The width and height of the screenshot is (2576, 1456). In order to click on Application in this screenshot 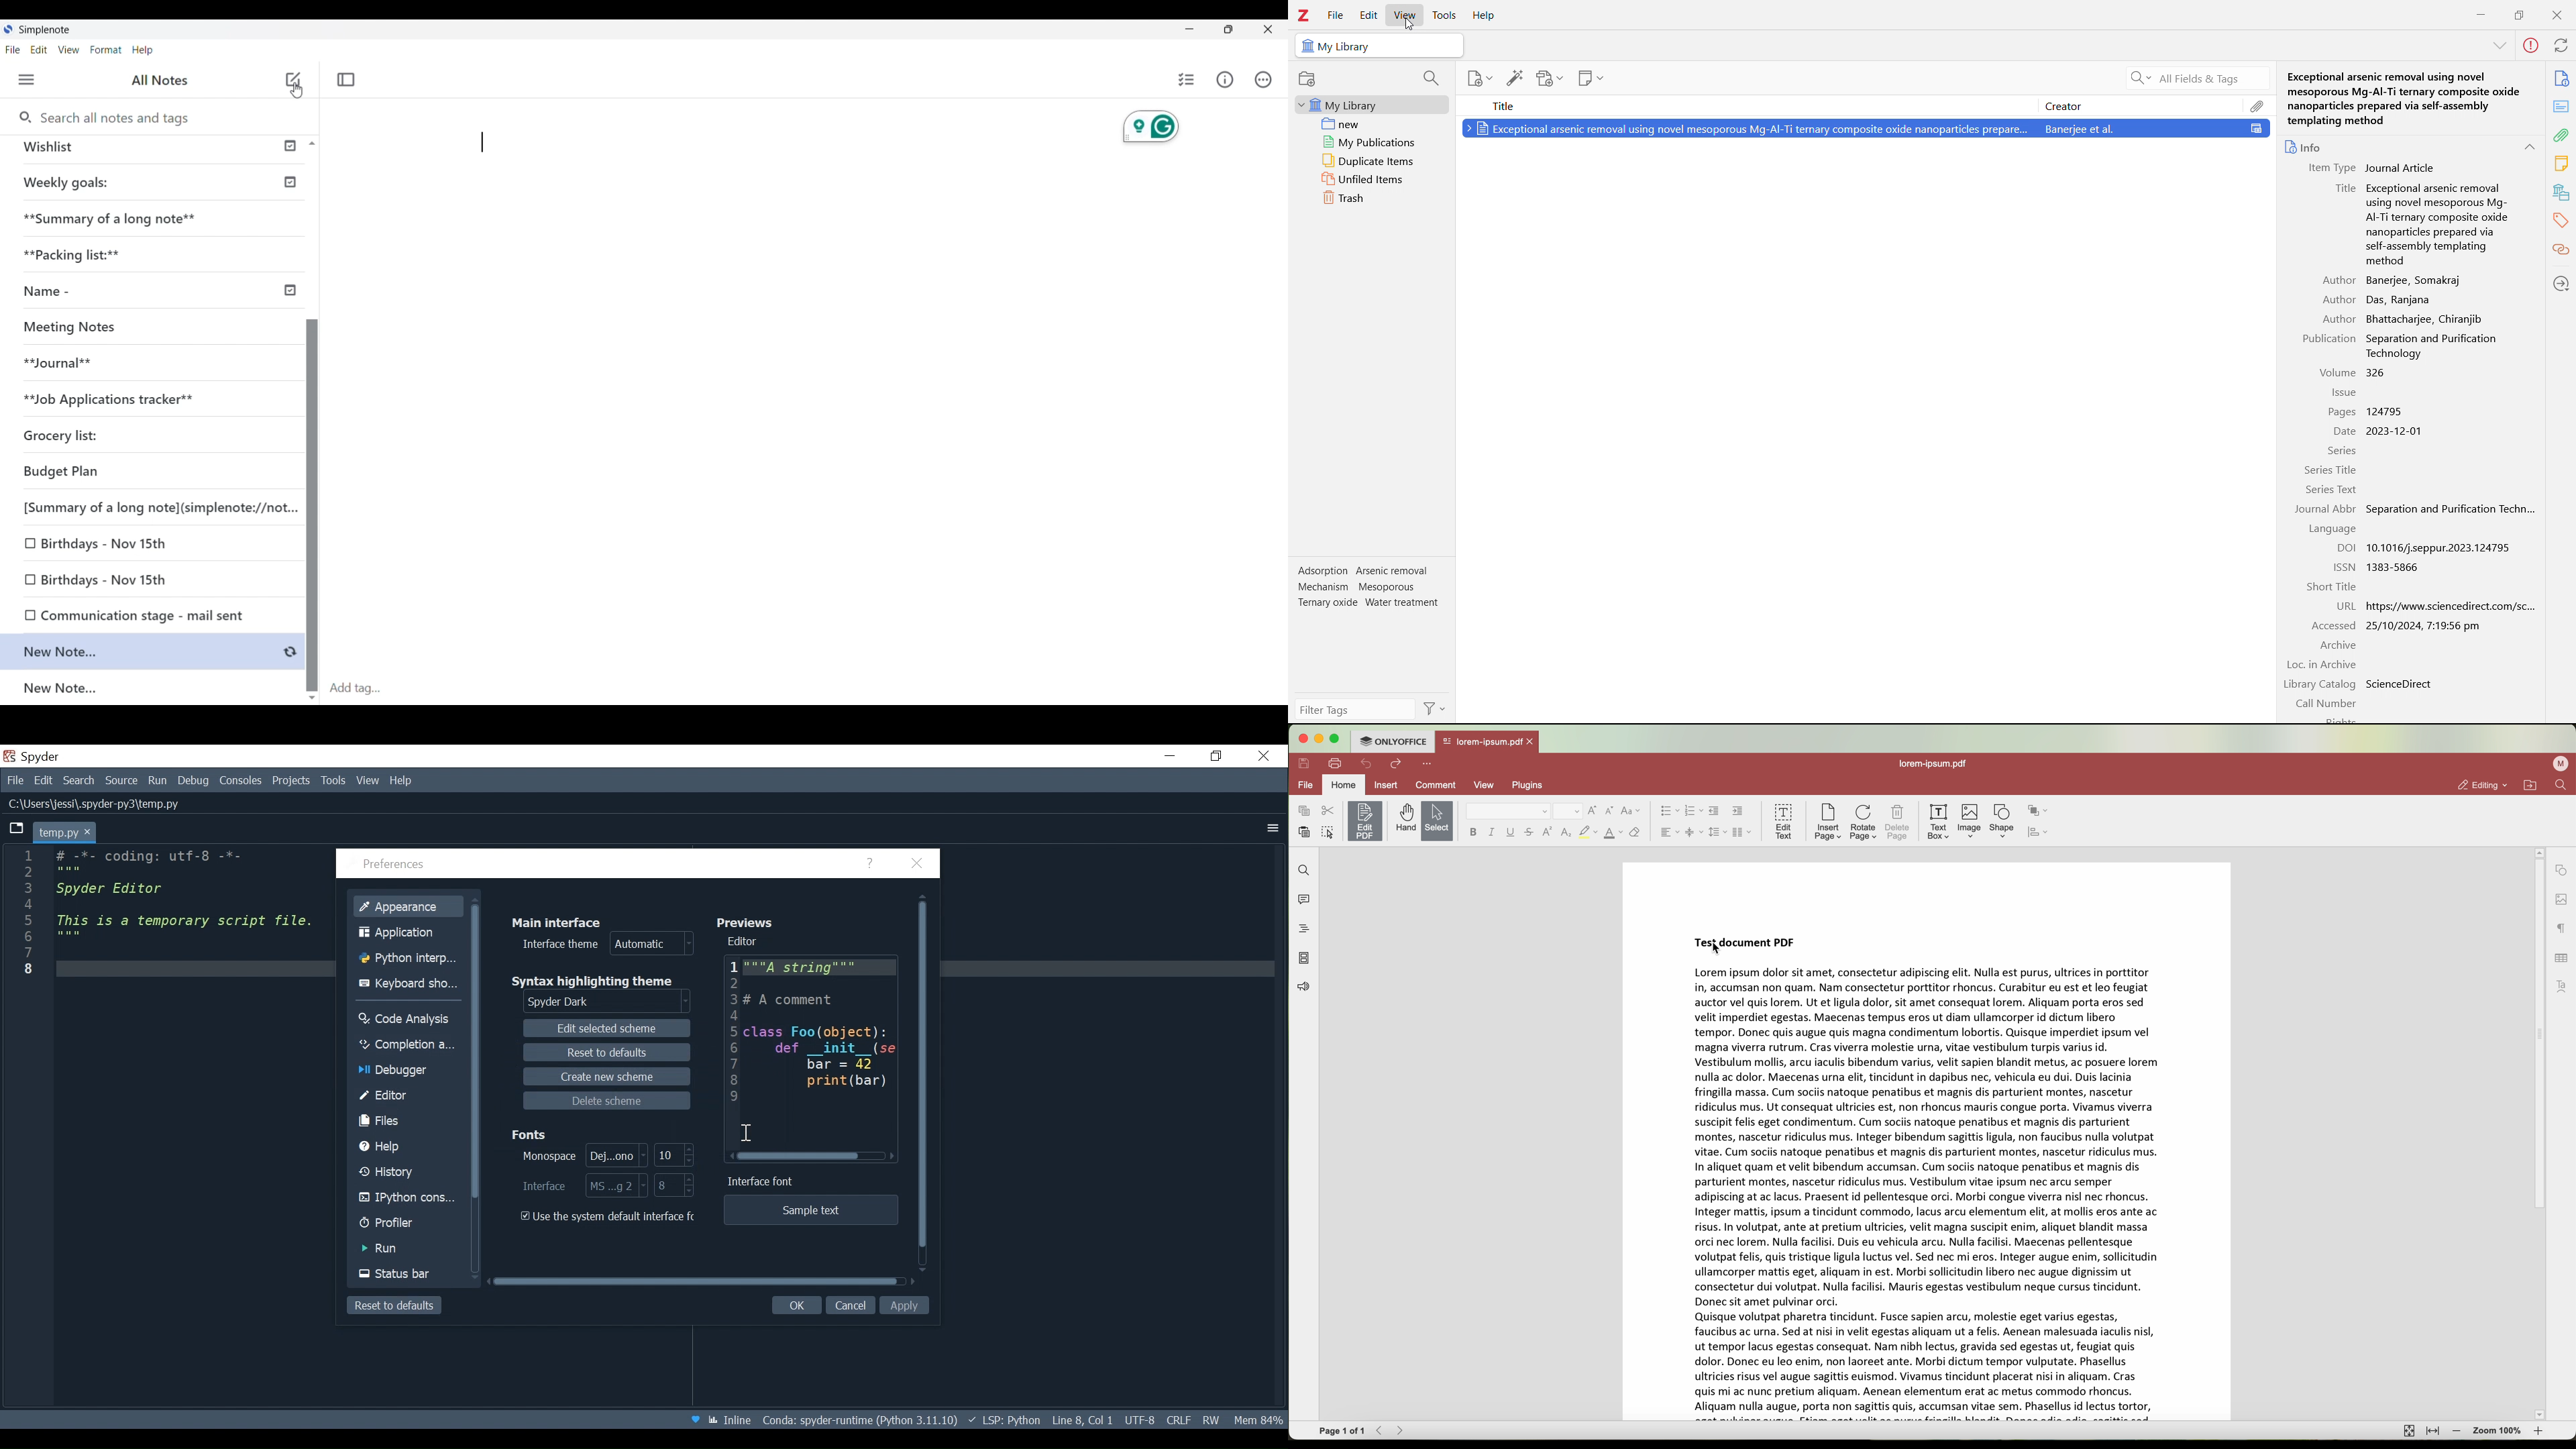, I will do `click(411, 932)`.